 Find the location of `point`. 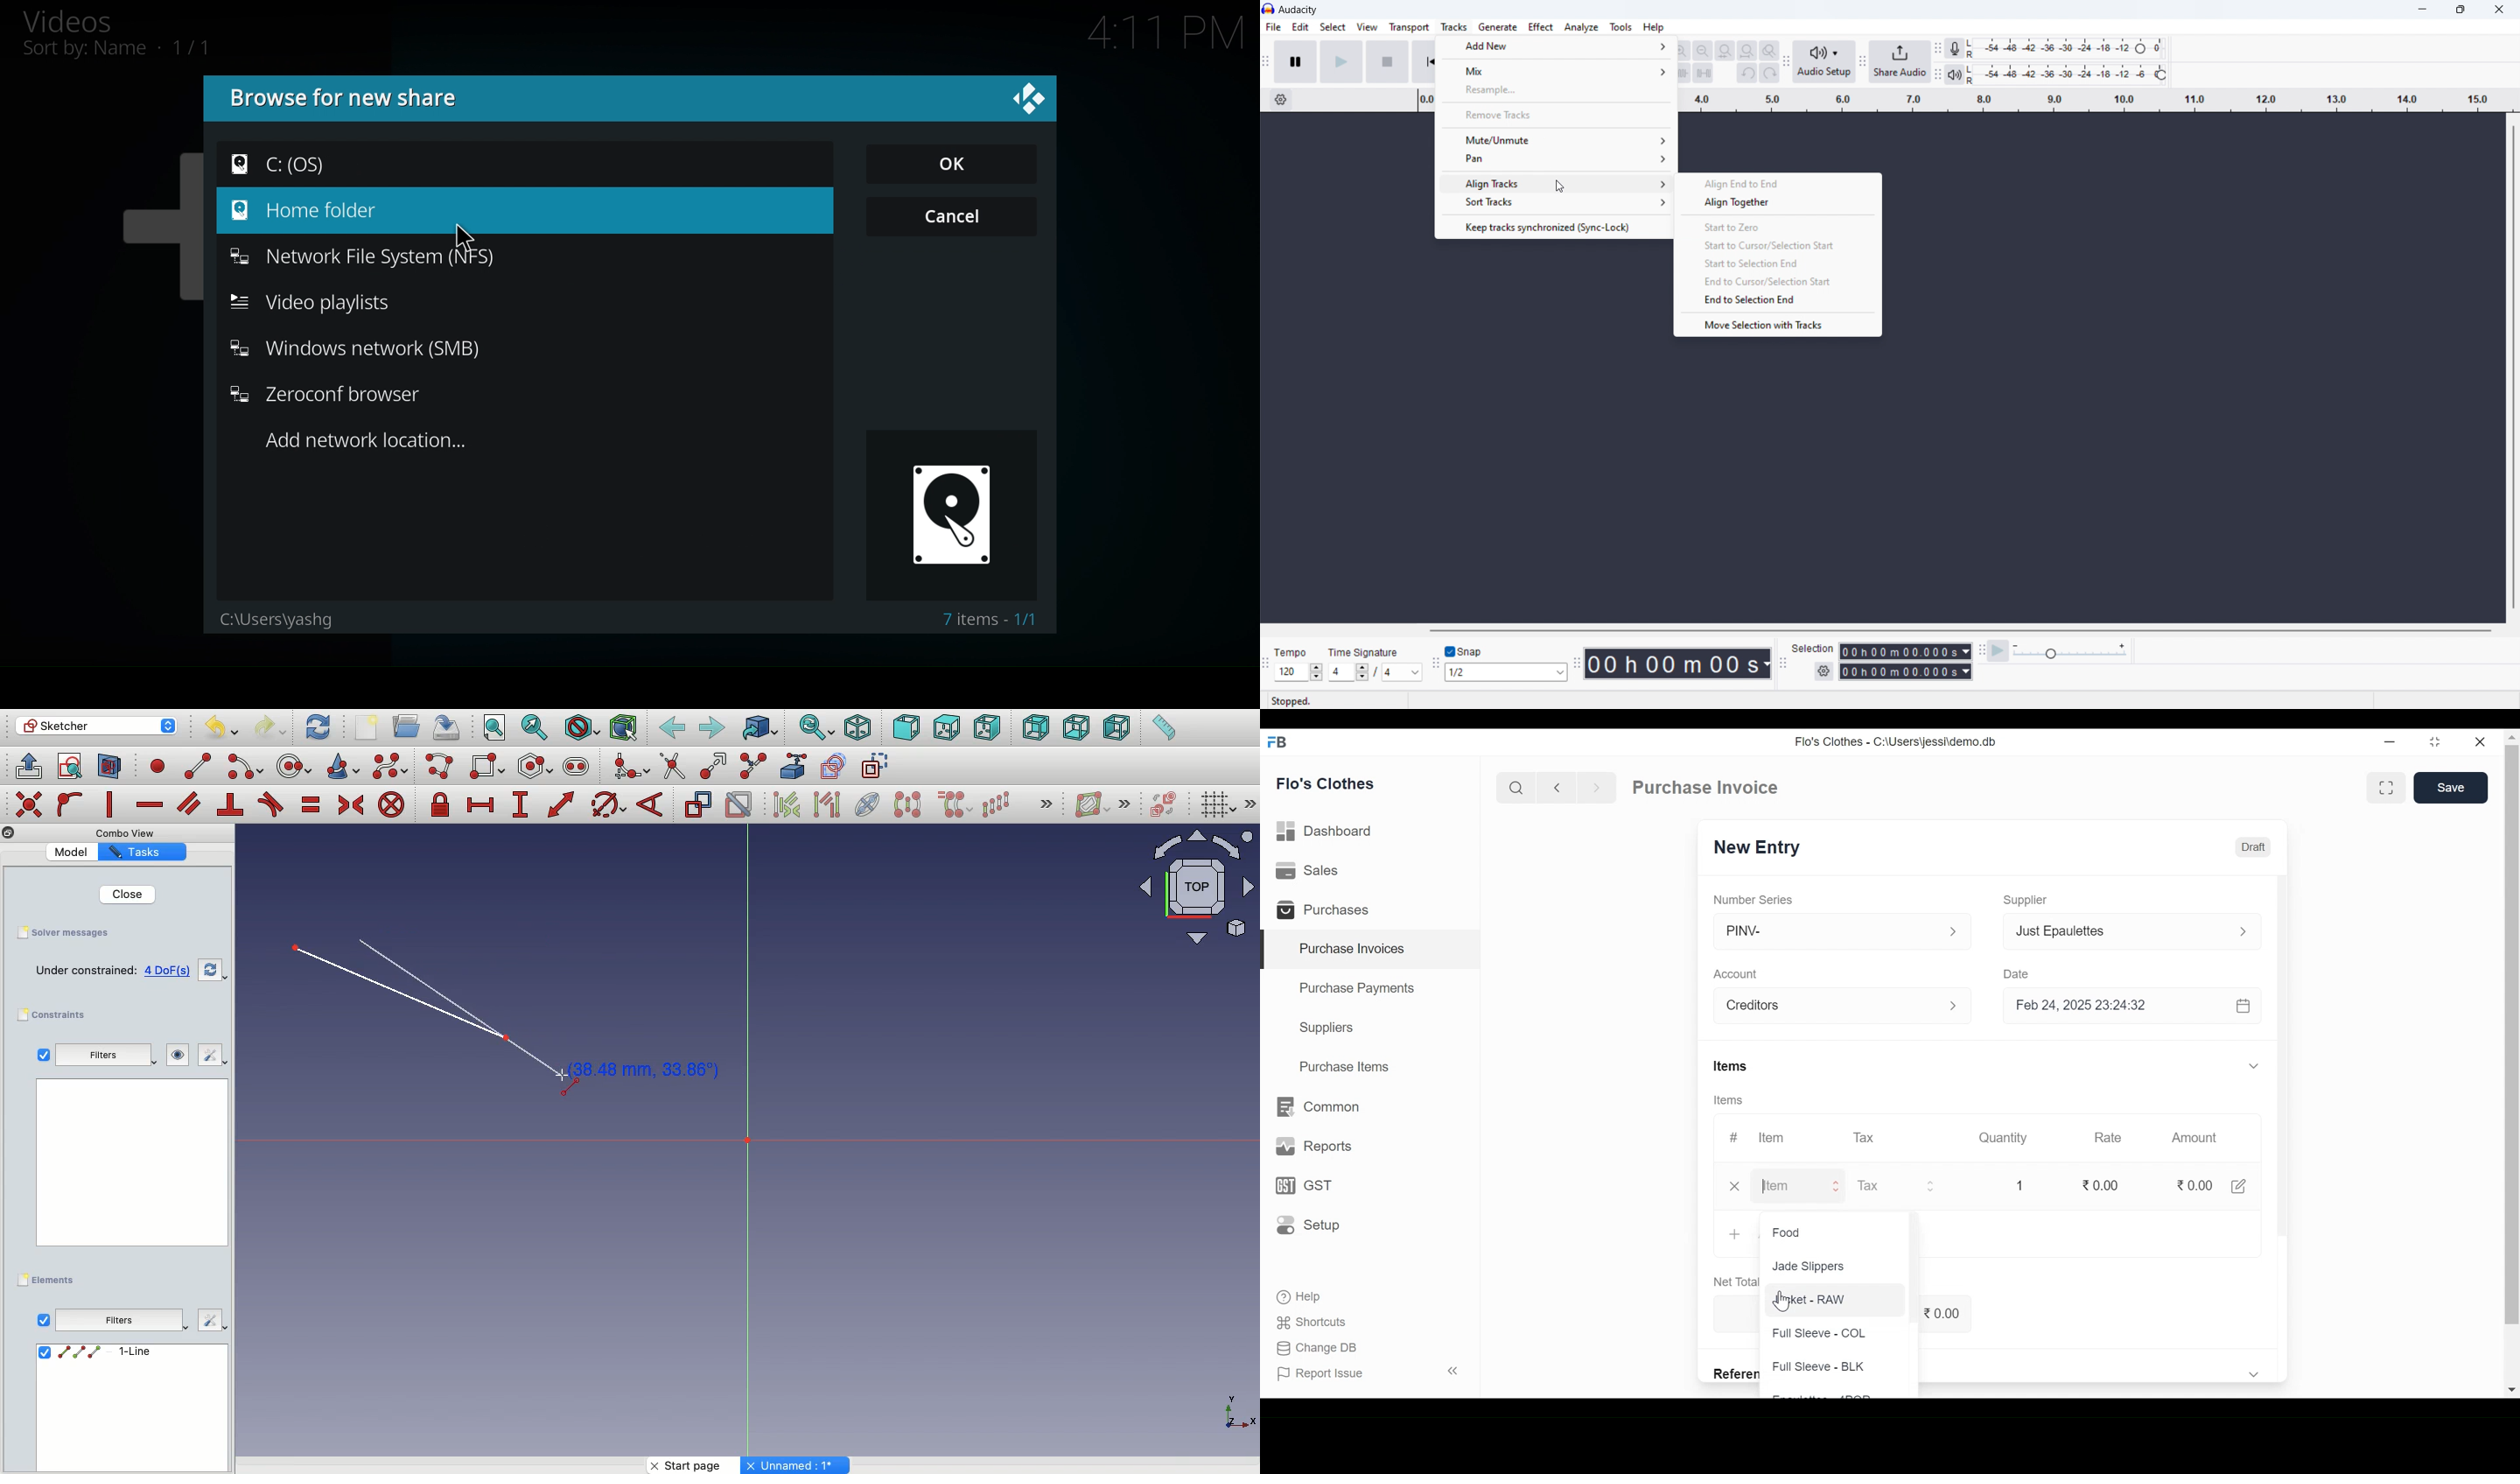

point is located at coordinates (159, 769).